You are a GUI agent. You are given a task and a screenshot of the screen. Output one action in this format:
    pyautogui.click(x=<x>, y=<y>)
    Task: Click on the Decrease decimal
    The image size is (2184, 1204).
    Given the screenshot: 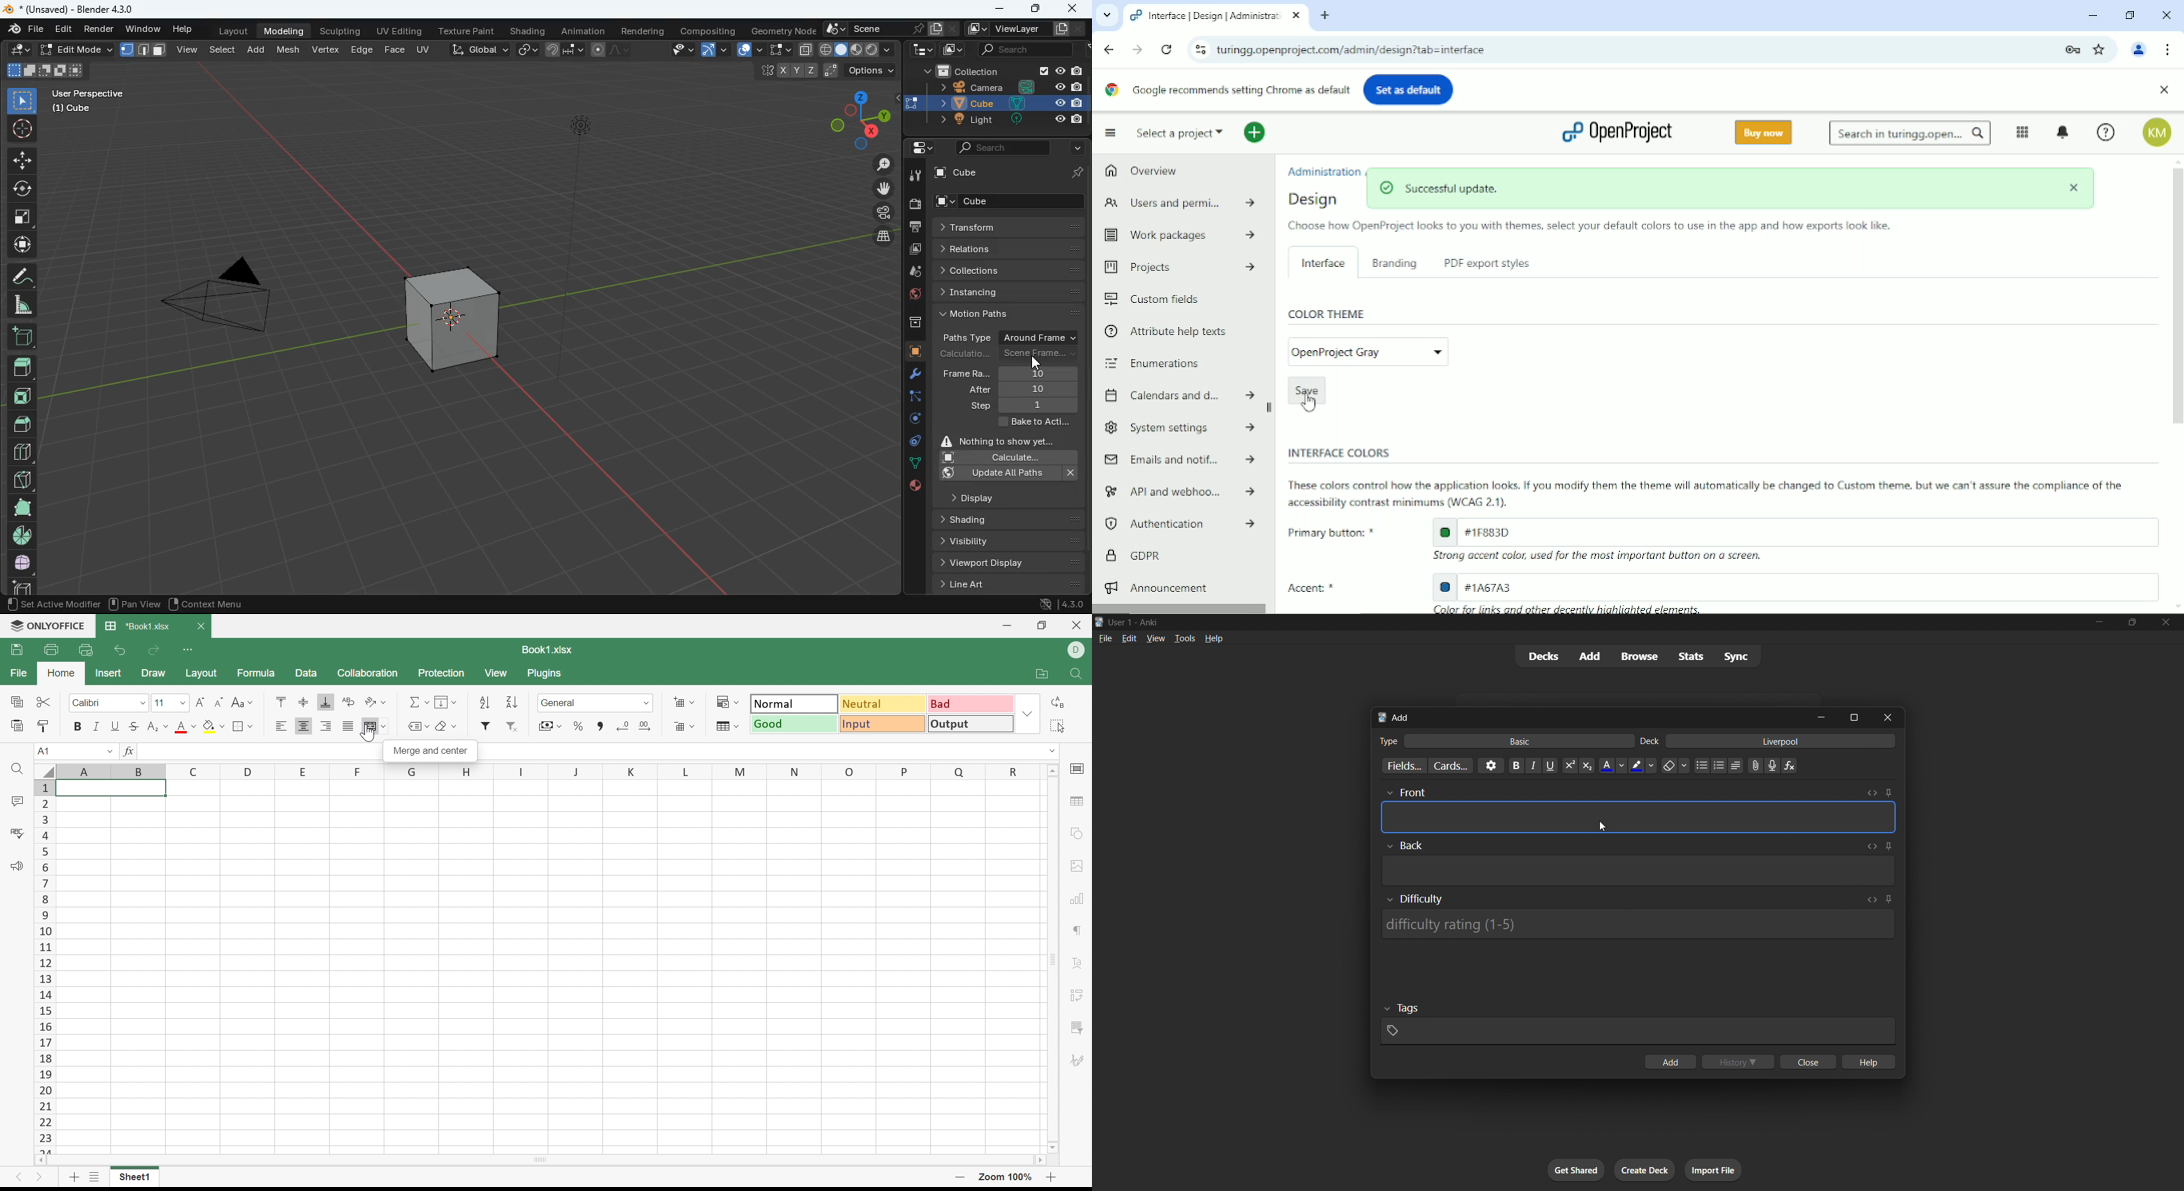 What is the action you would take?
    pyautogui.click(x=623, y=724)
    